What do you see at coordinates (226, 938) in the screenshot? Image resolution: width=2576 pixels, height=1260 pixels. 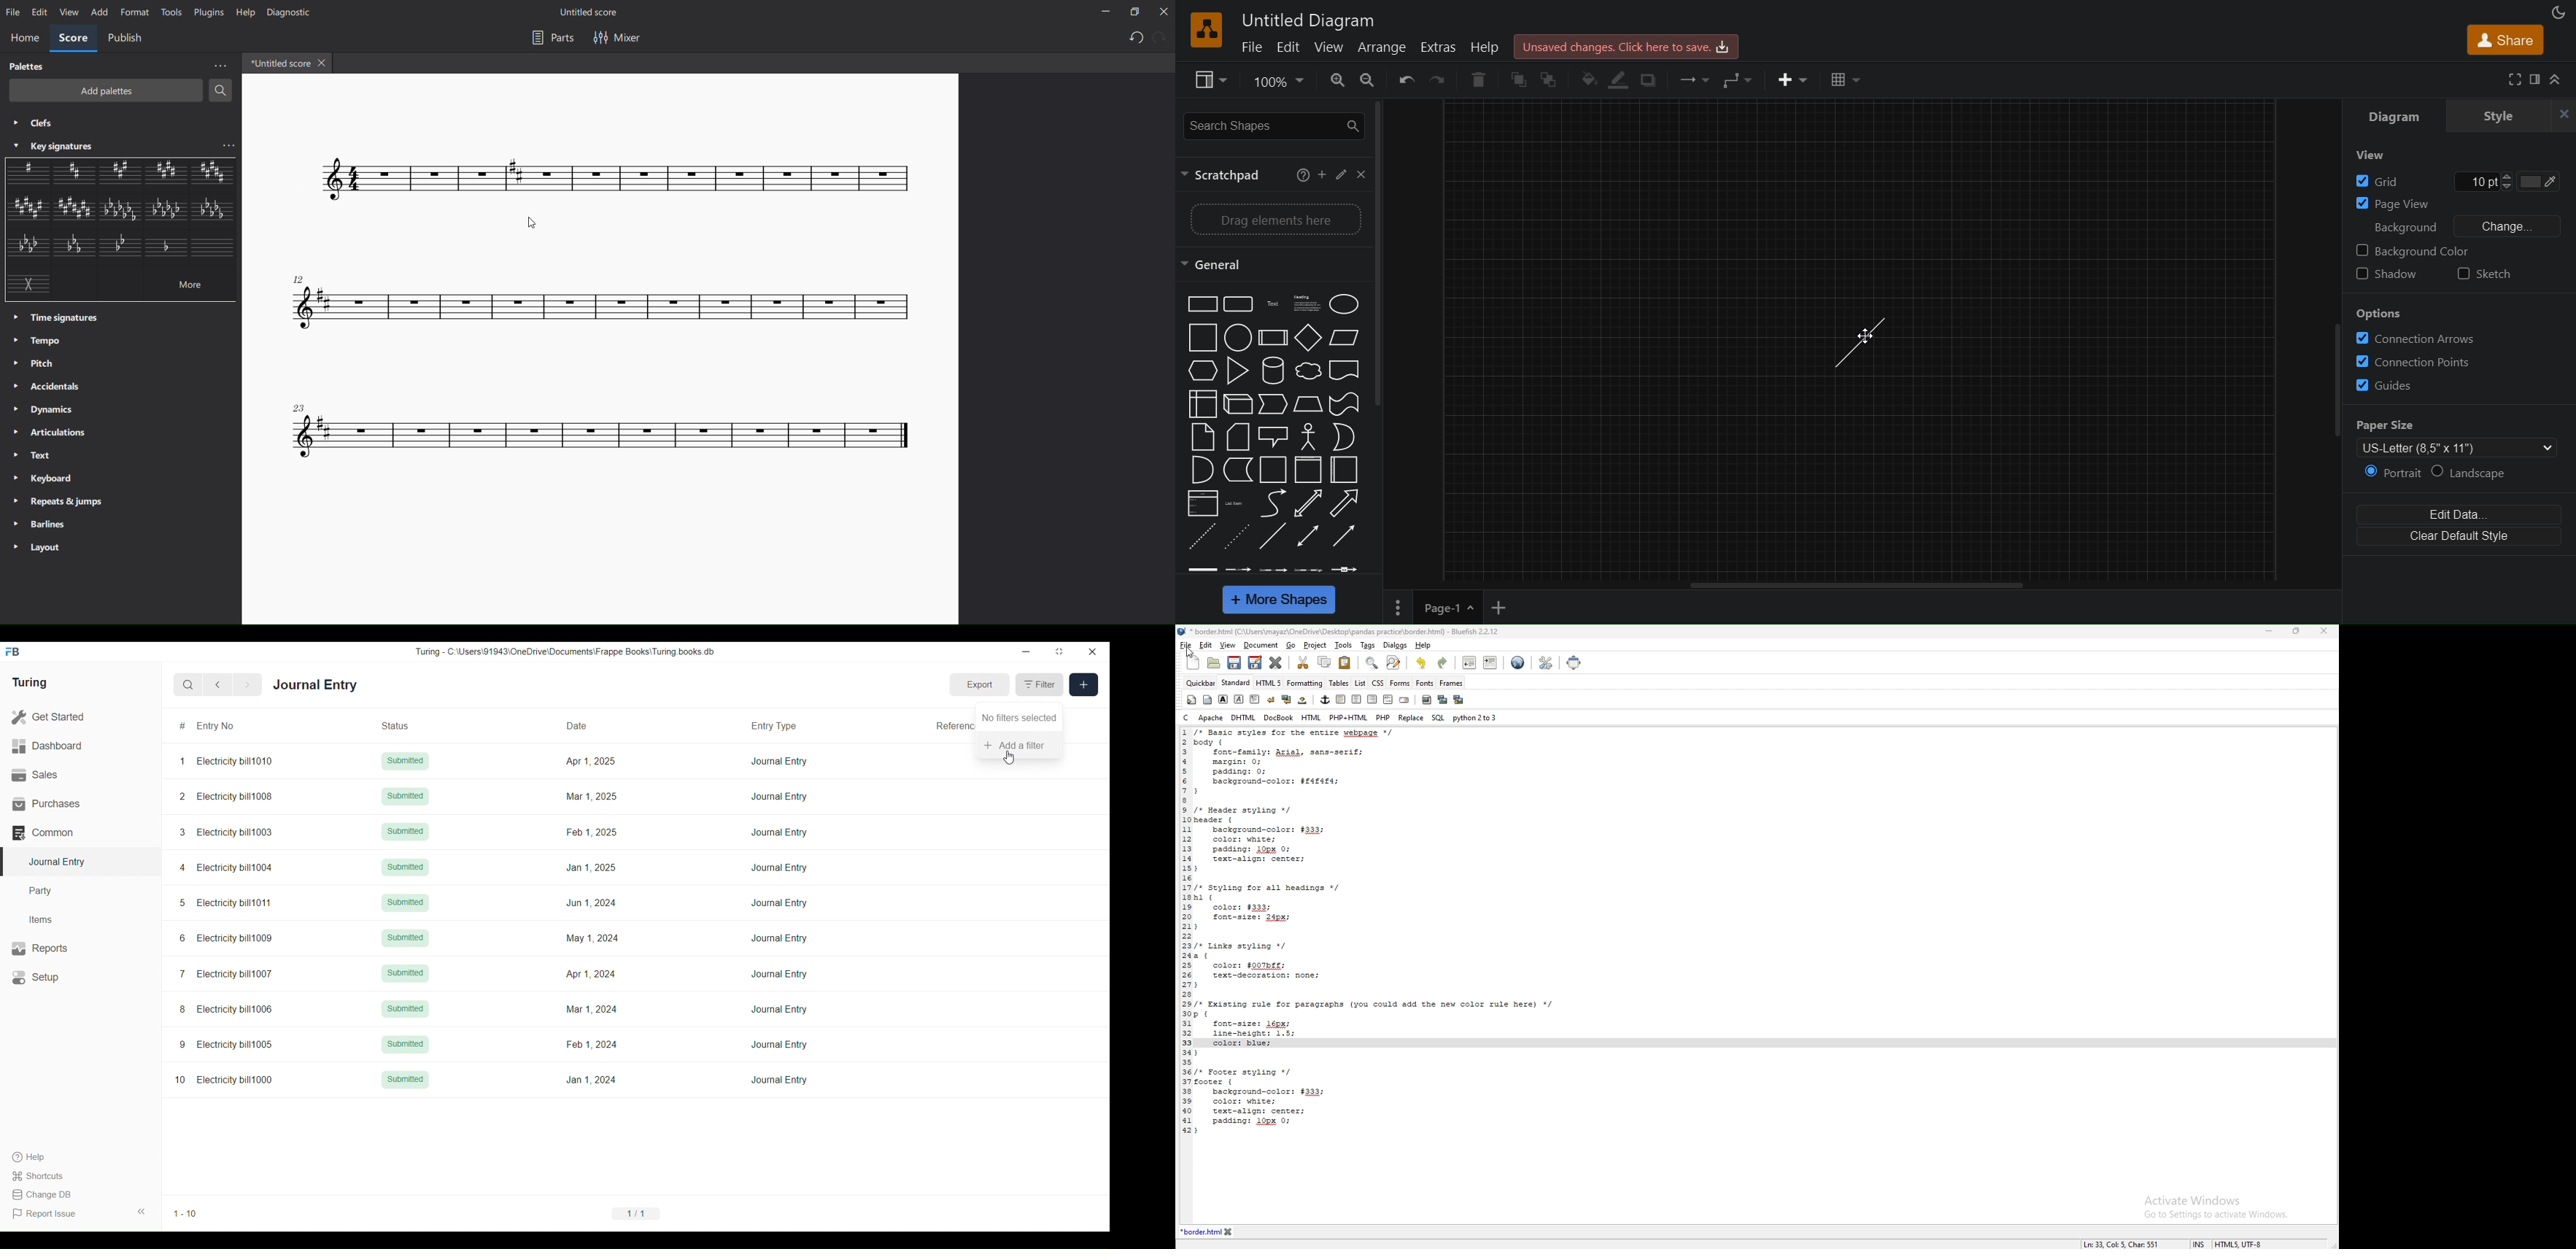 I see `6 Electricity bill1009` at bounding box center [226, 938].